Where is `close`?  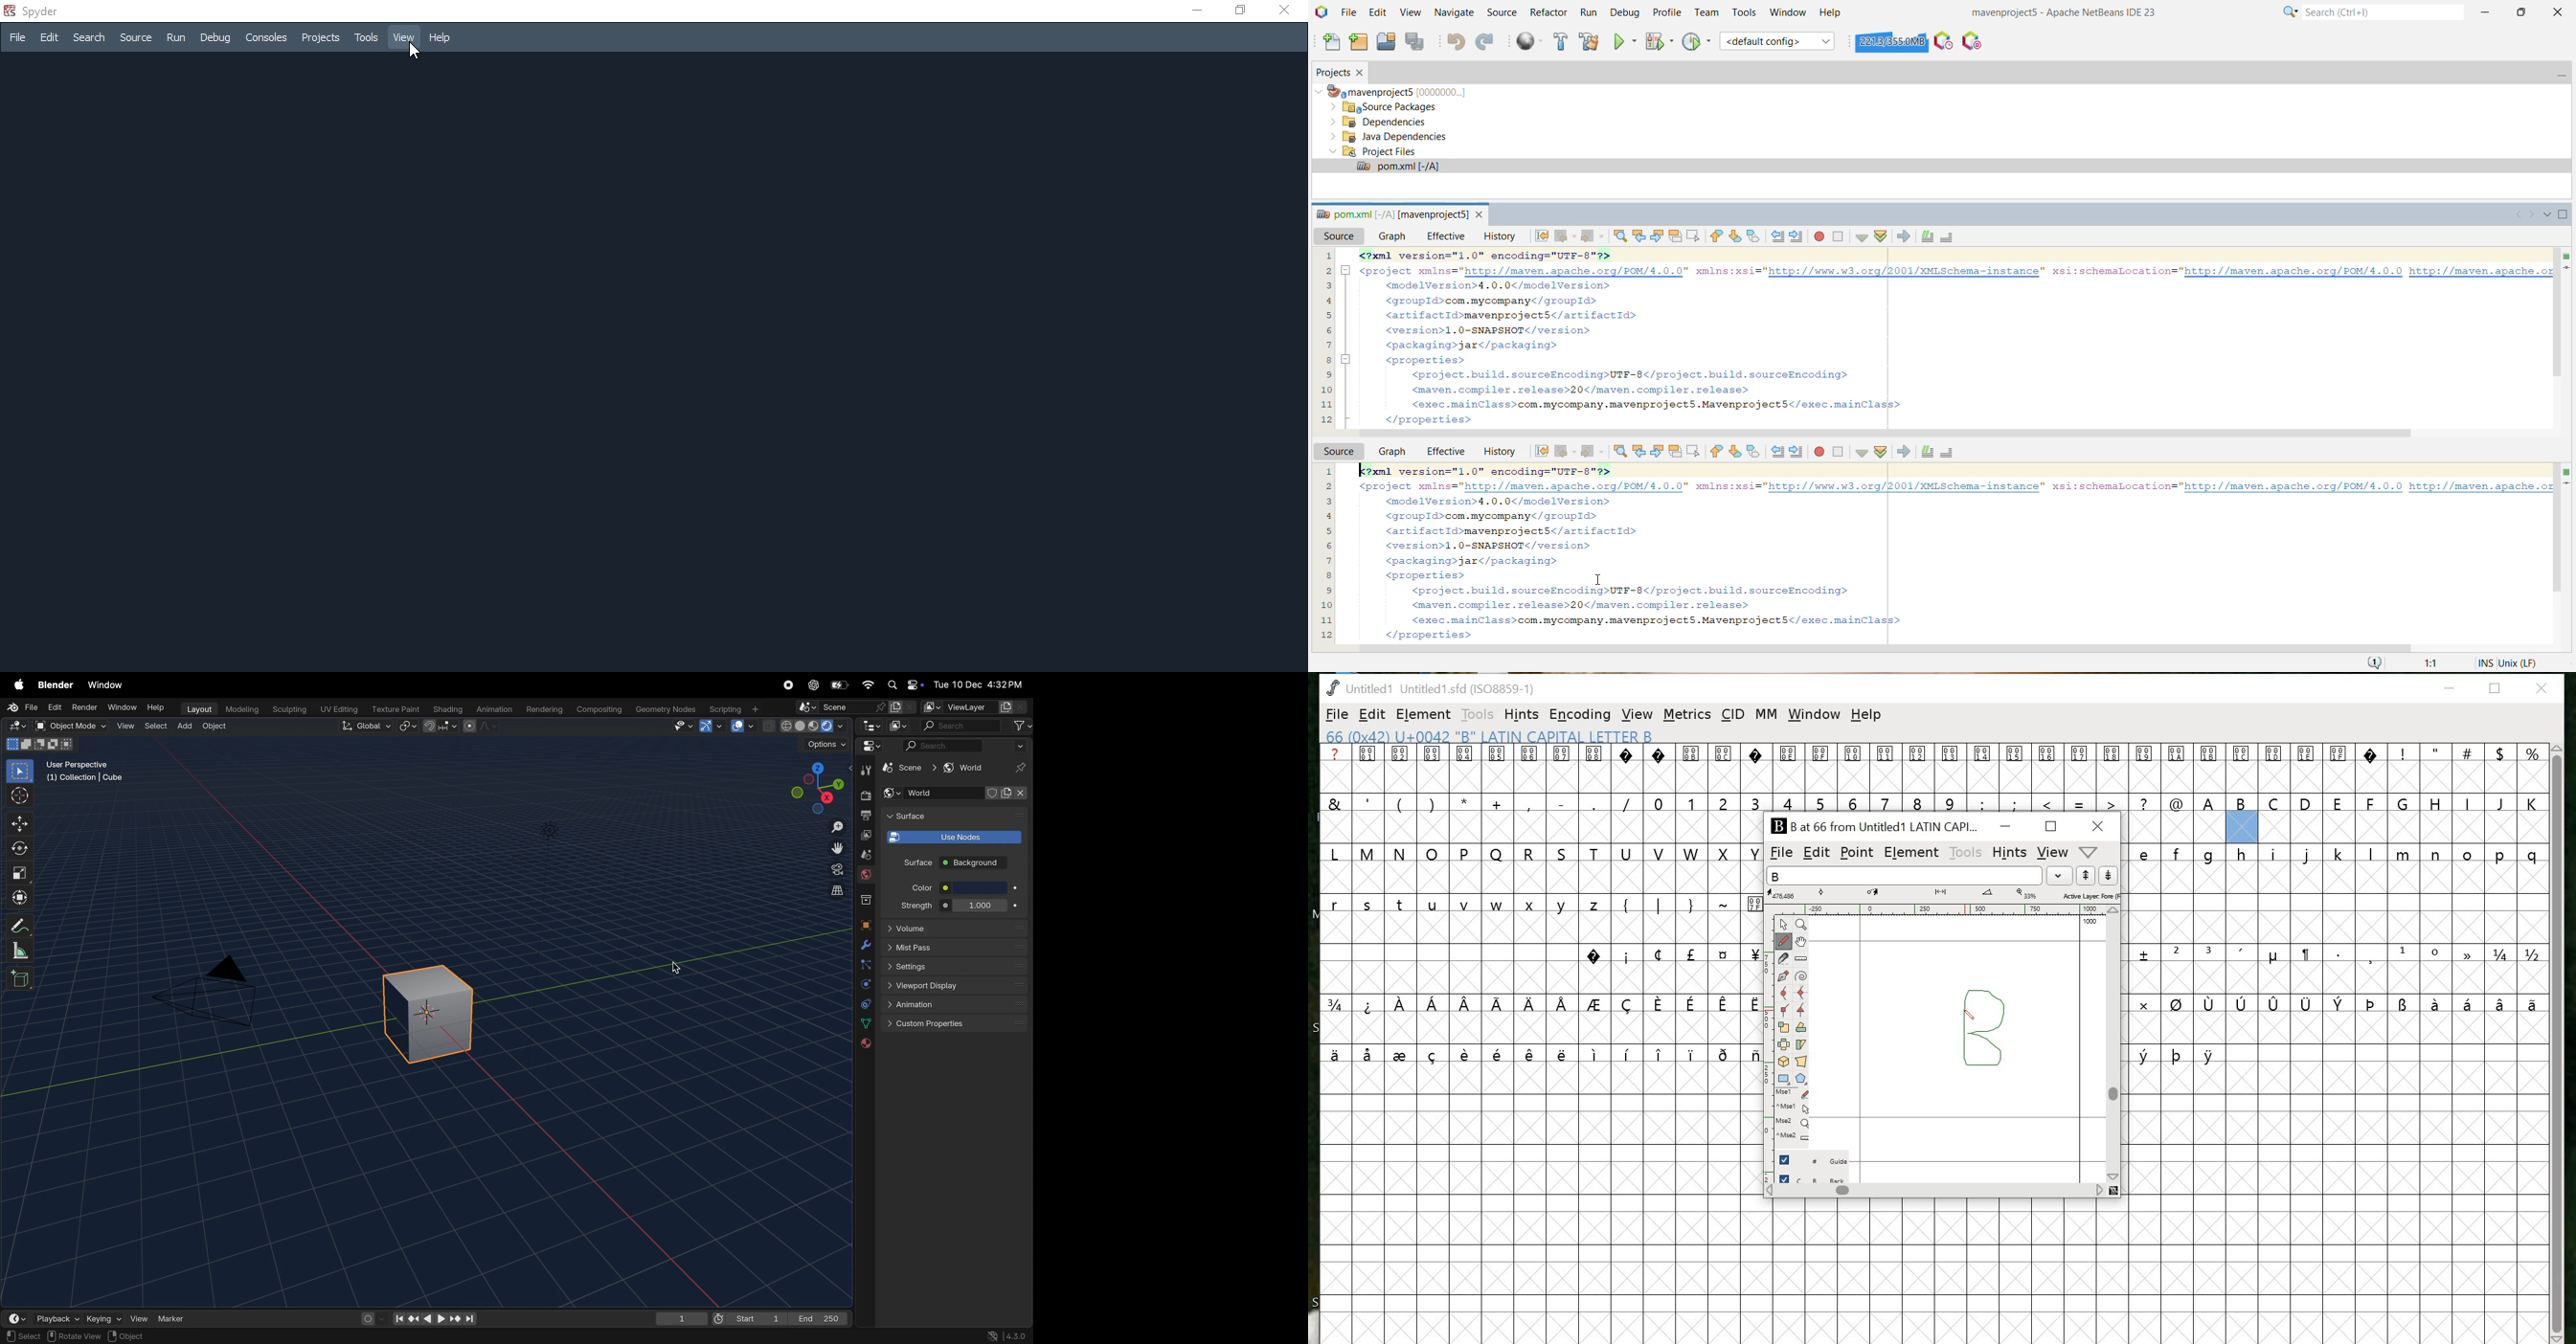 close is located at coordinates (1288, 11).